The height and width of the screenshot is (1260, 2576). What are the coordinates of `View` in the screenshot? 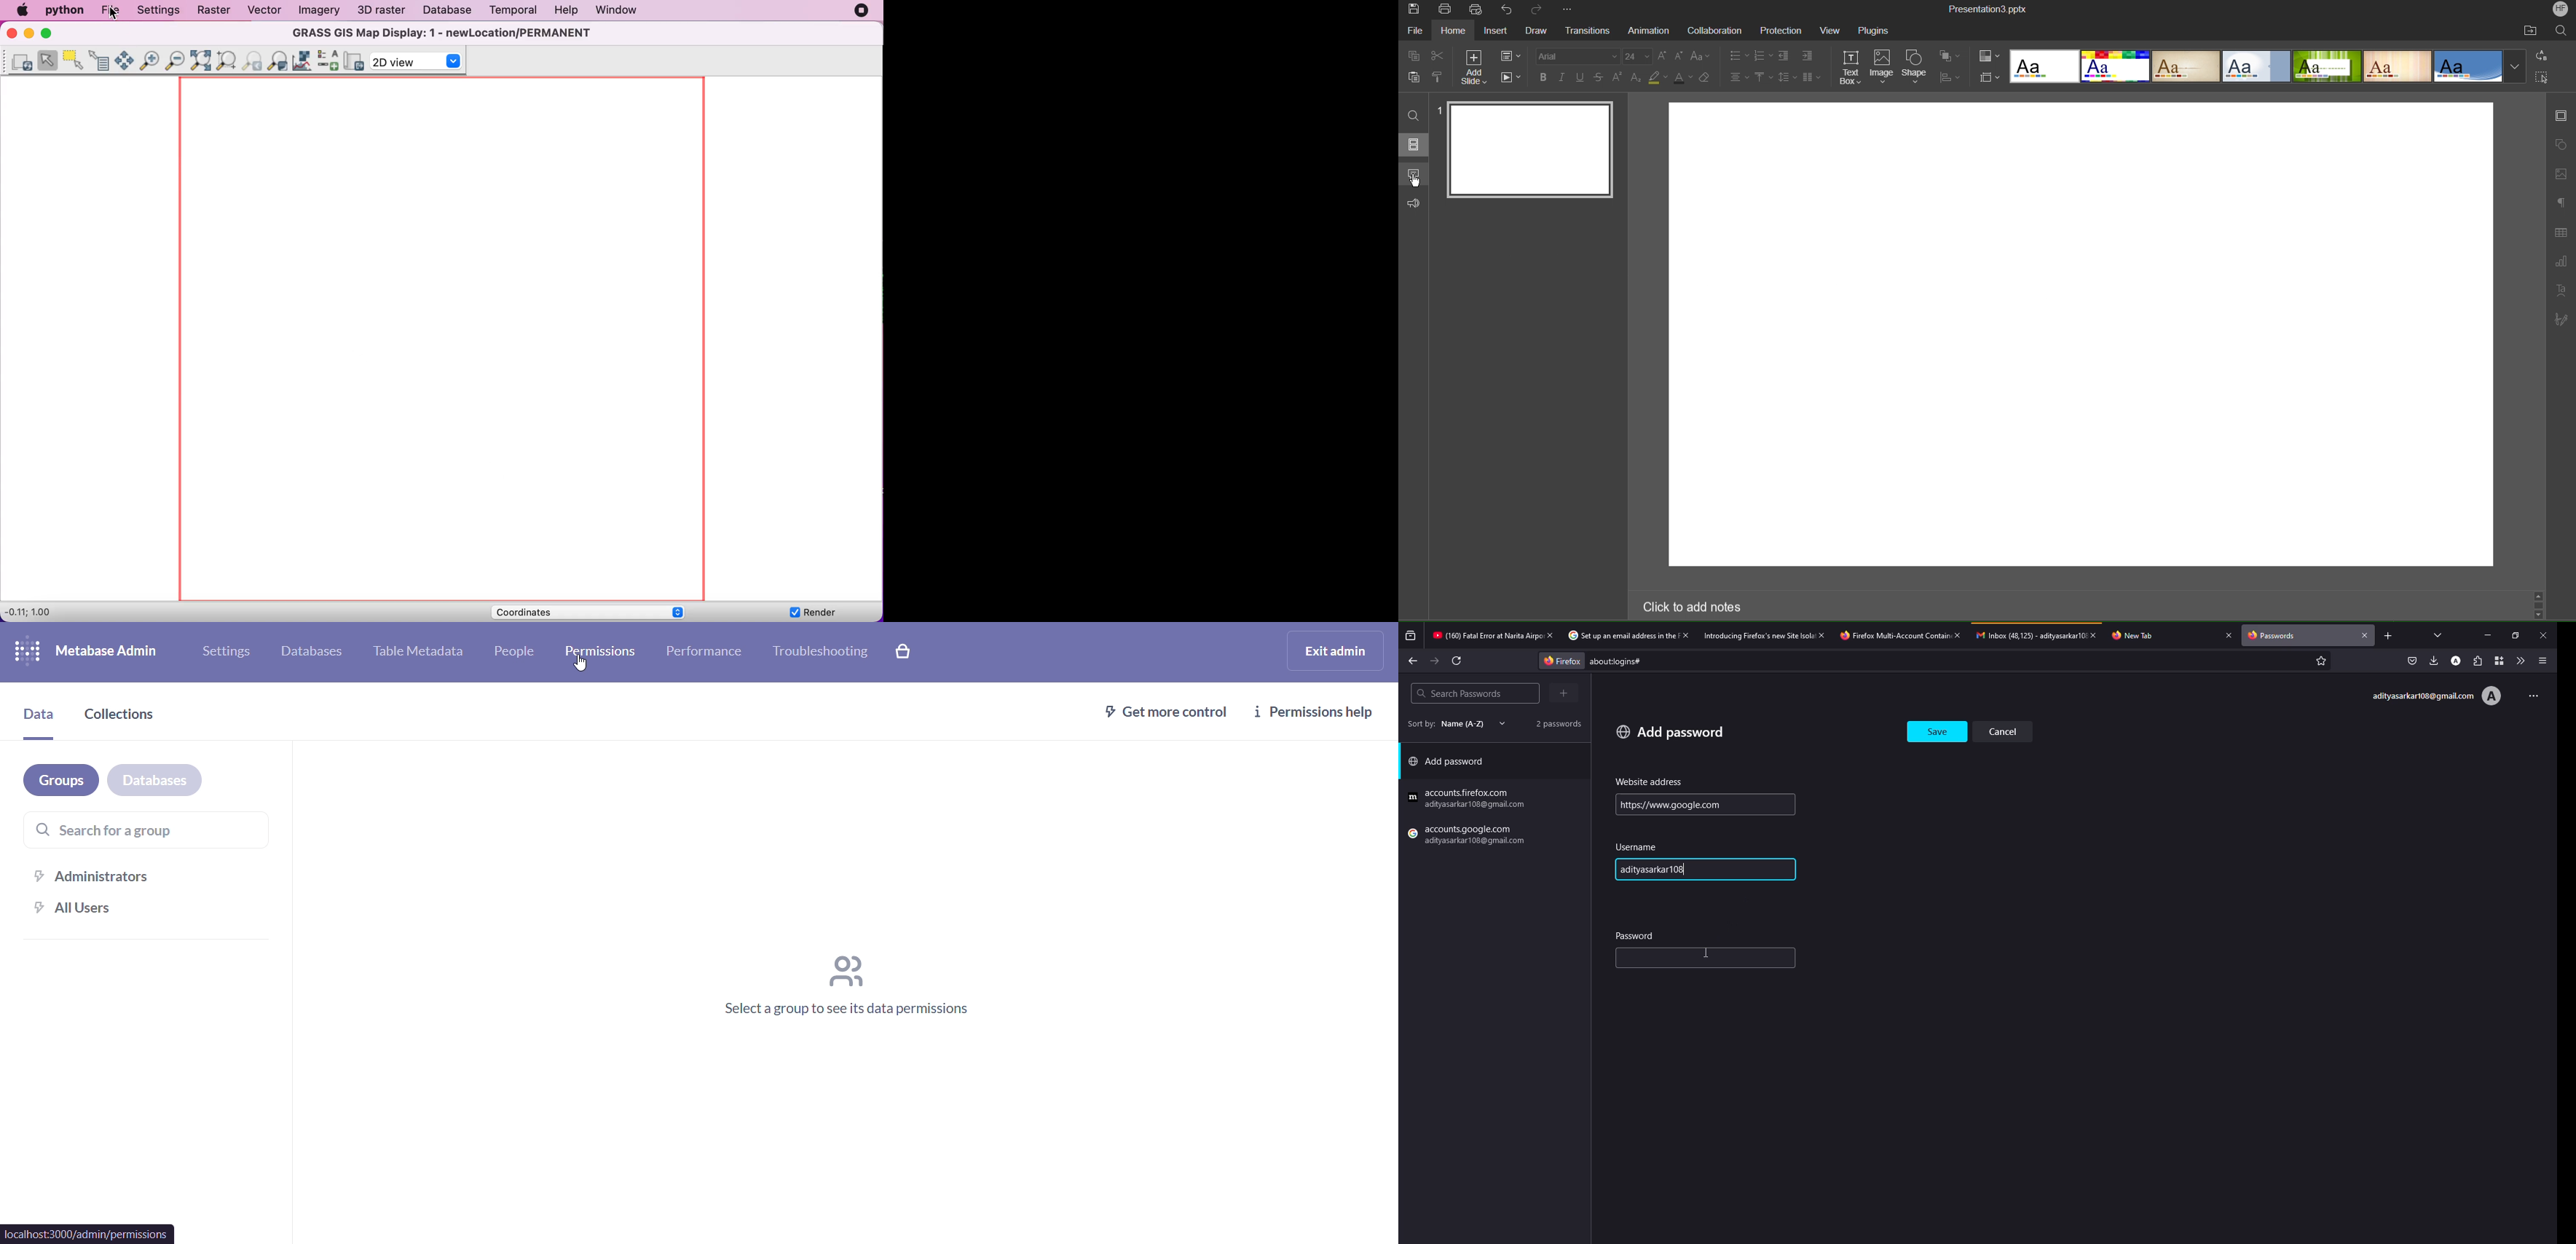 It's located at (1833, 30).